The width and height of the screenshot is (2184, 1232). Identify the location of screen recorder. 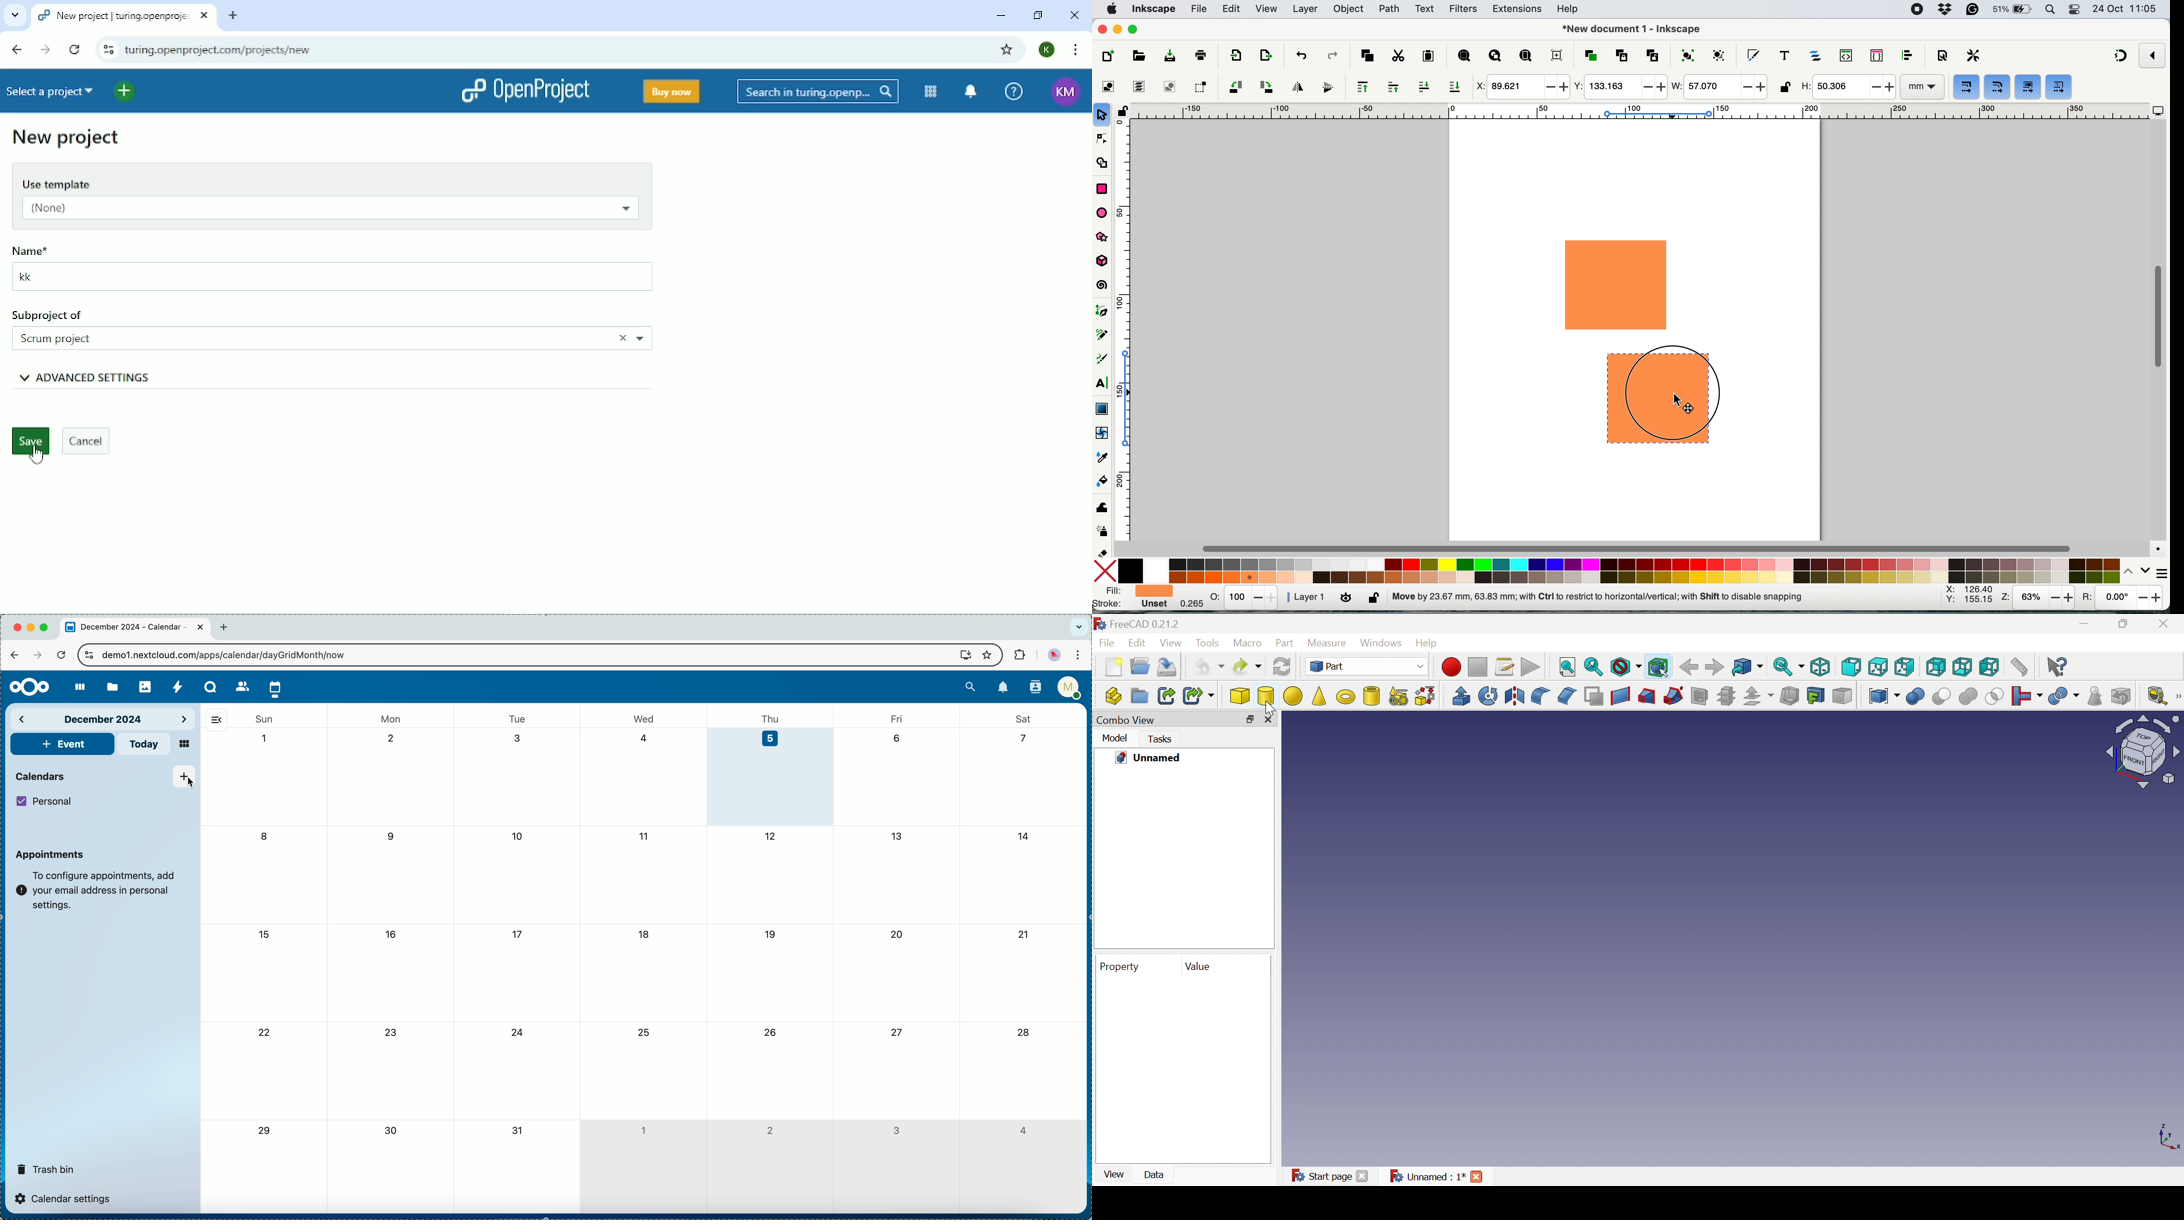
(1917, 9).